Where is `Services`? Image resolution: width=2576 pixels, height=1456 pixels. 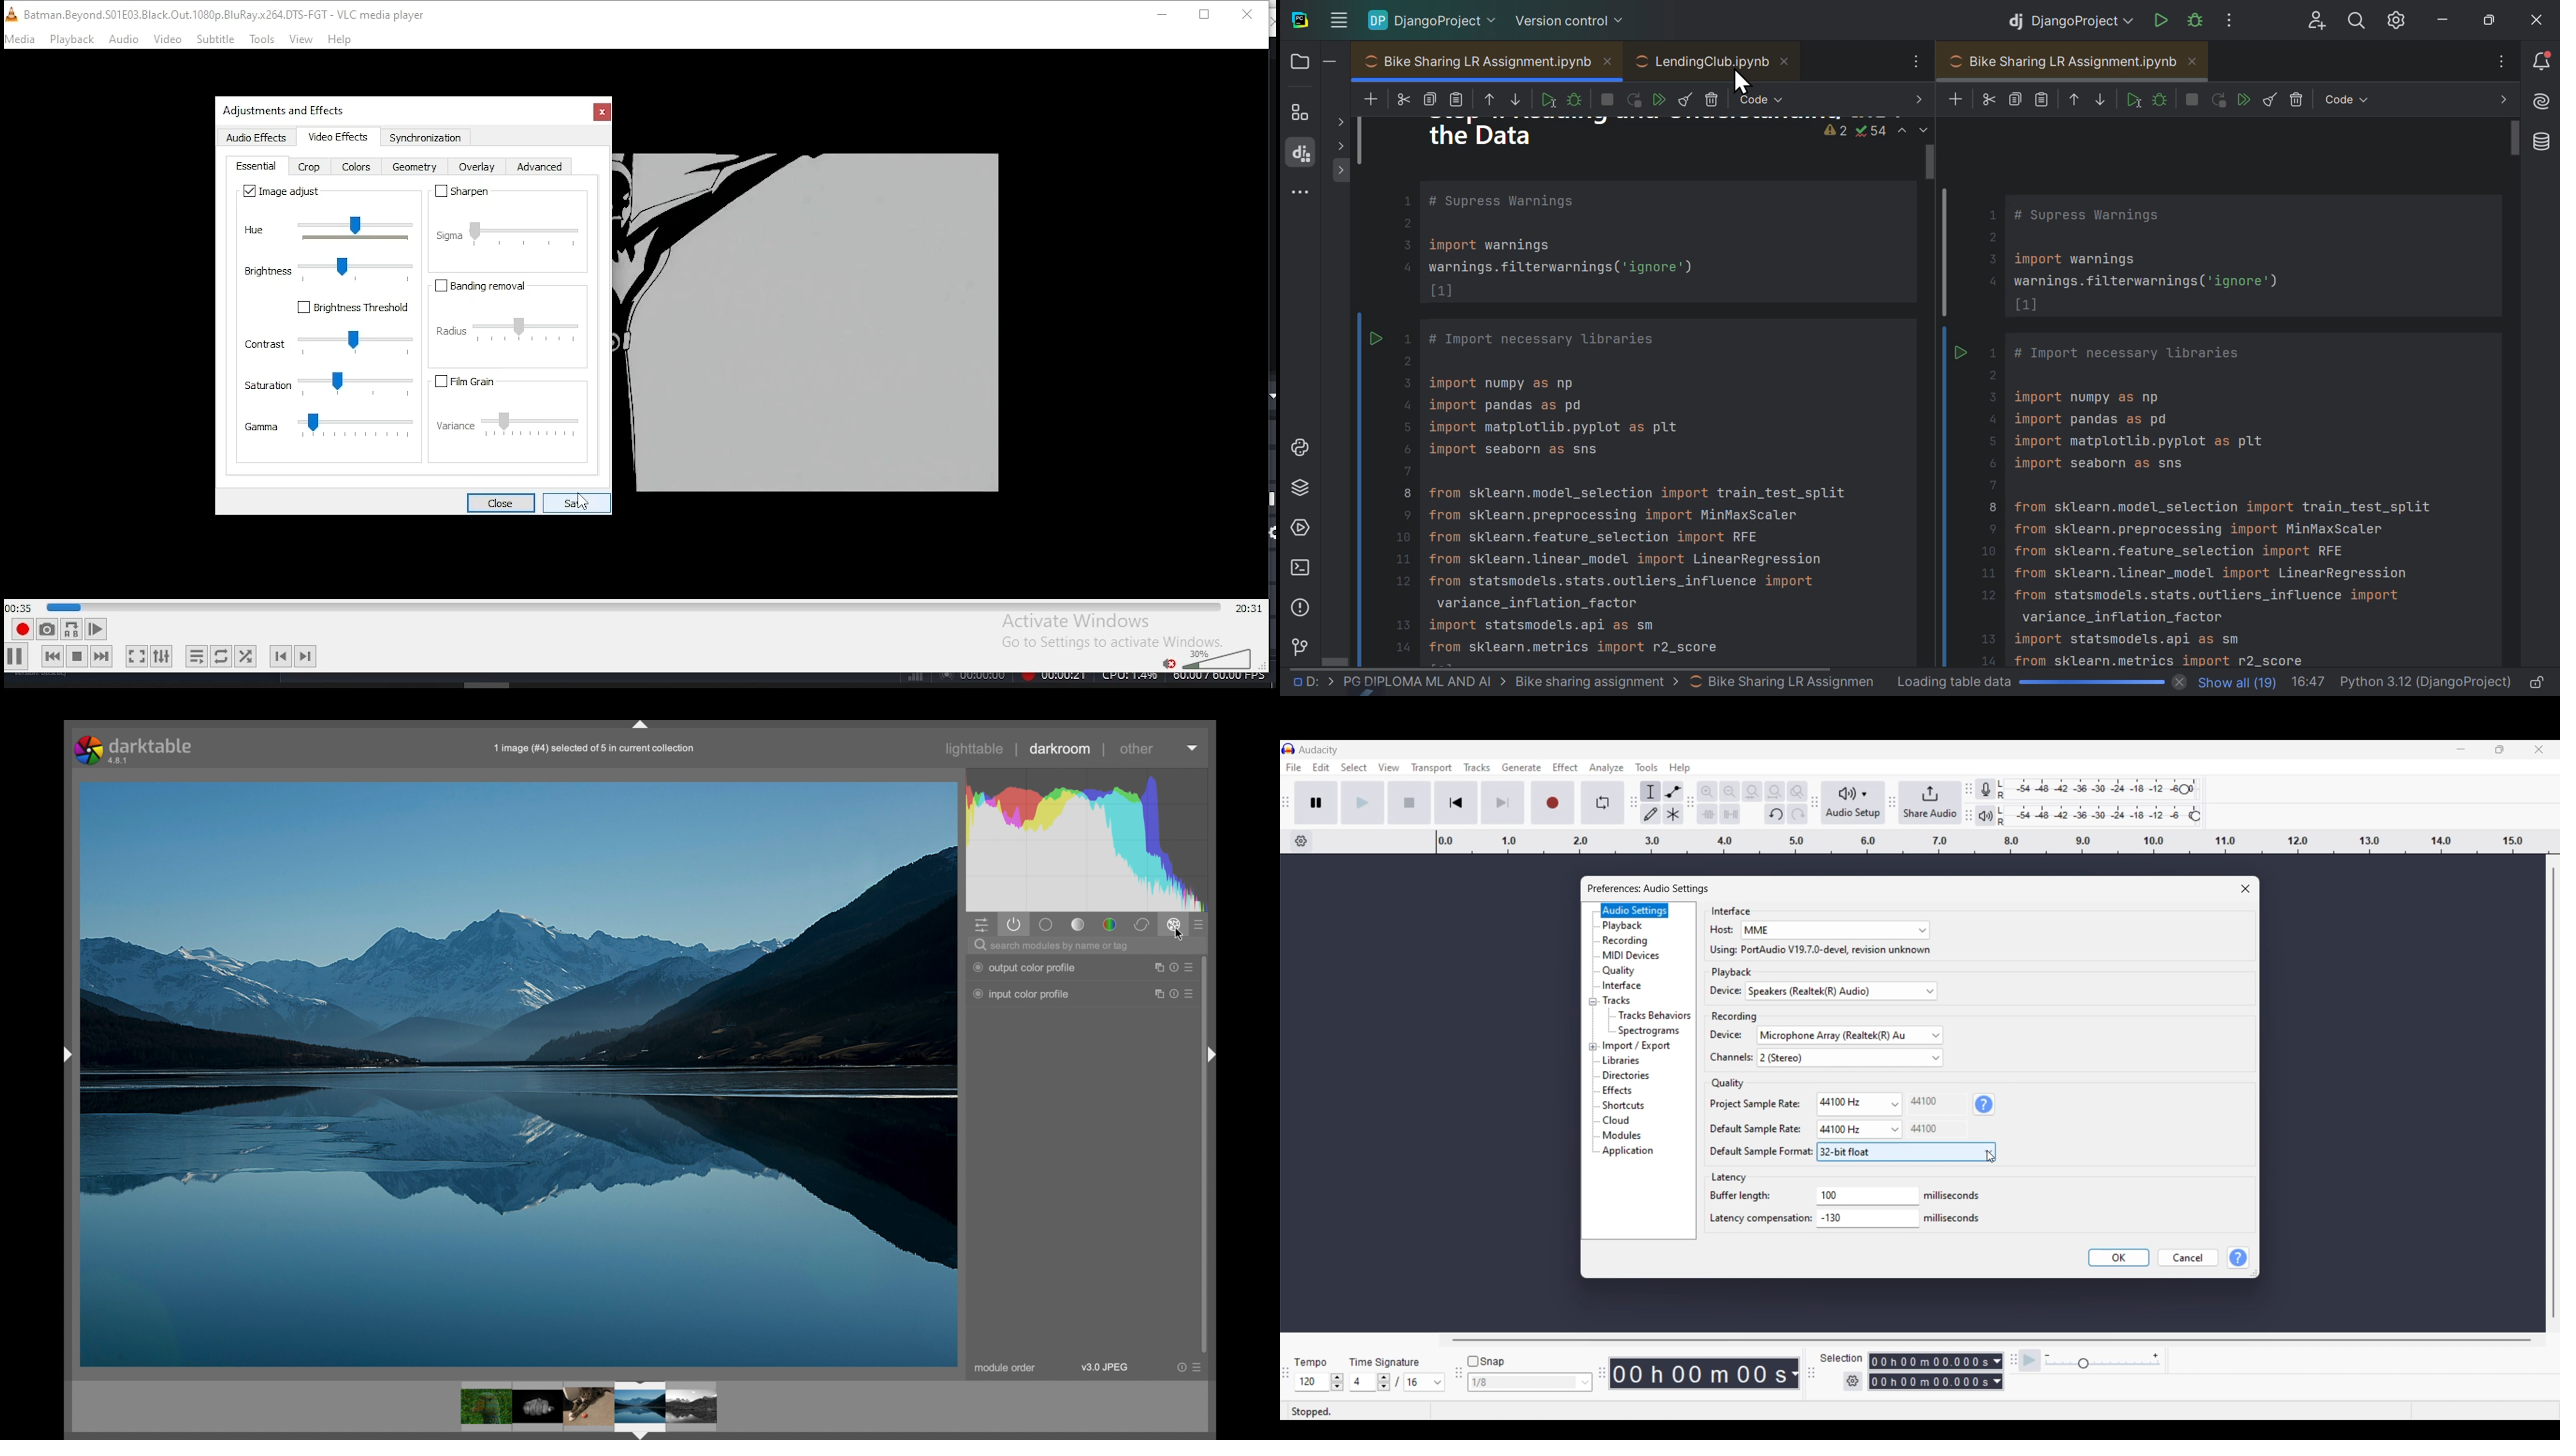 Services is located at coordinates (1300, 531).